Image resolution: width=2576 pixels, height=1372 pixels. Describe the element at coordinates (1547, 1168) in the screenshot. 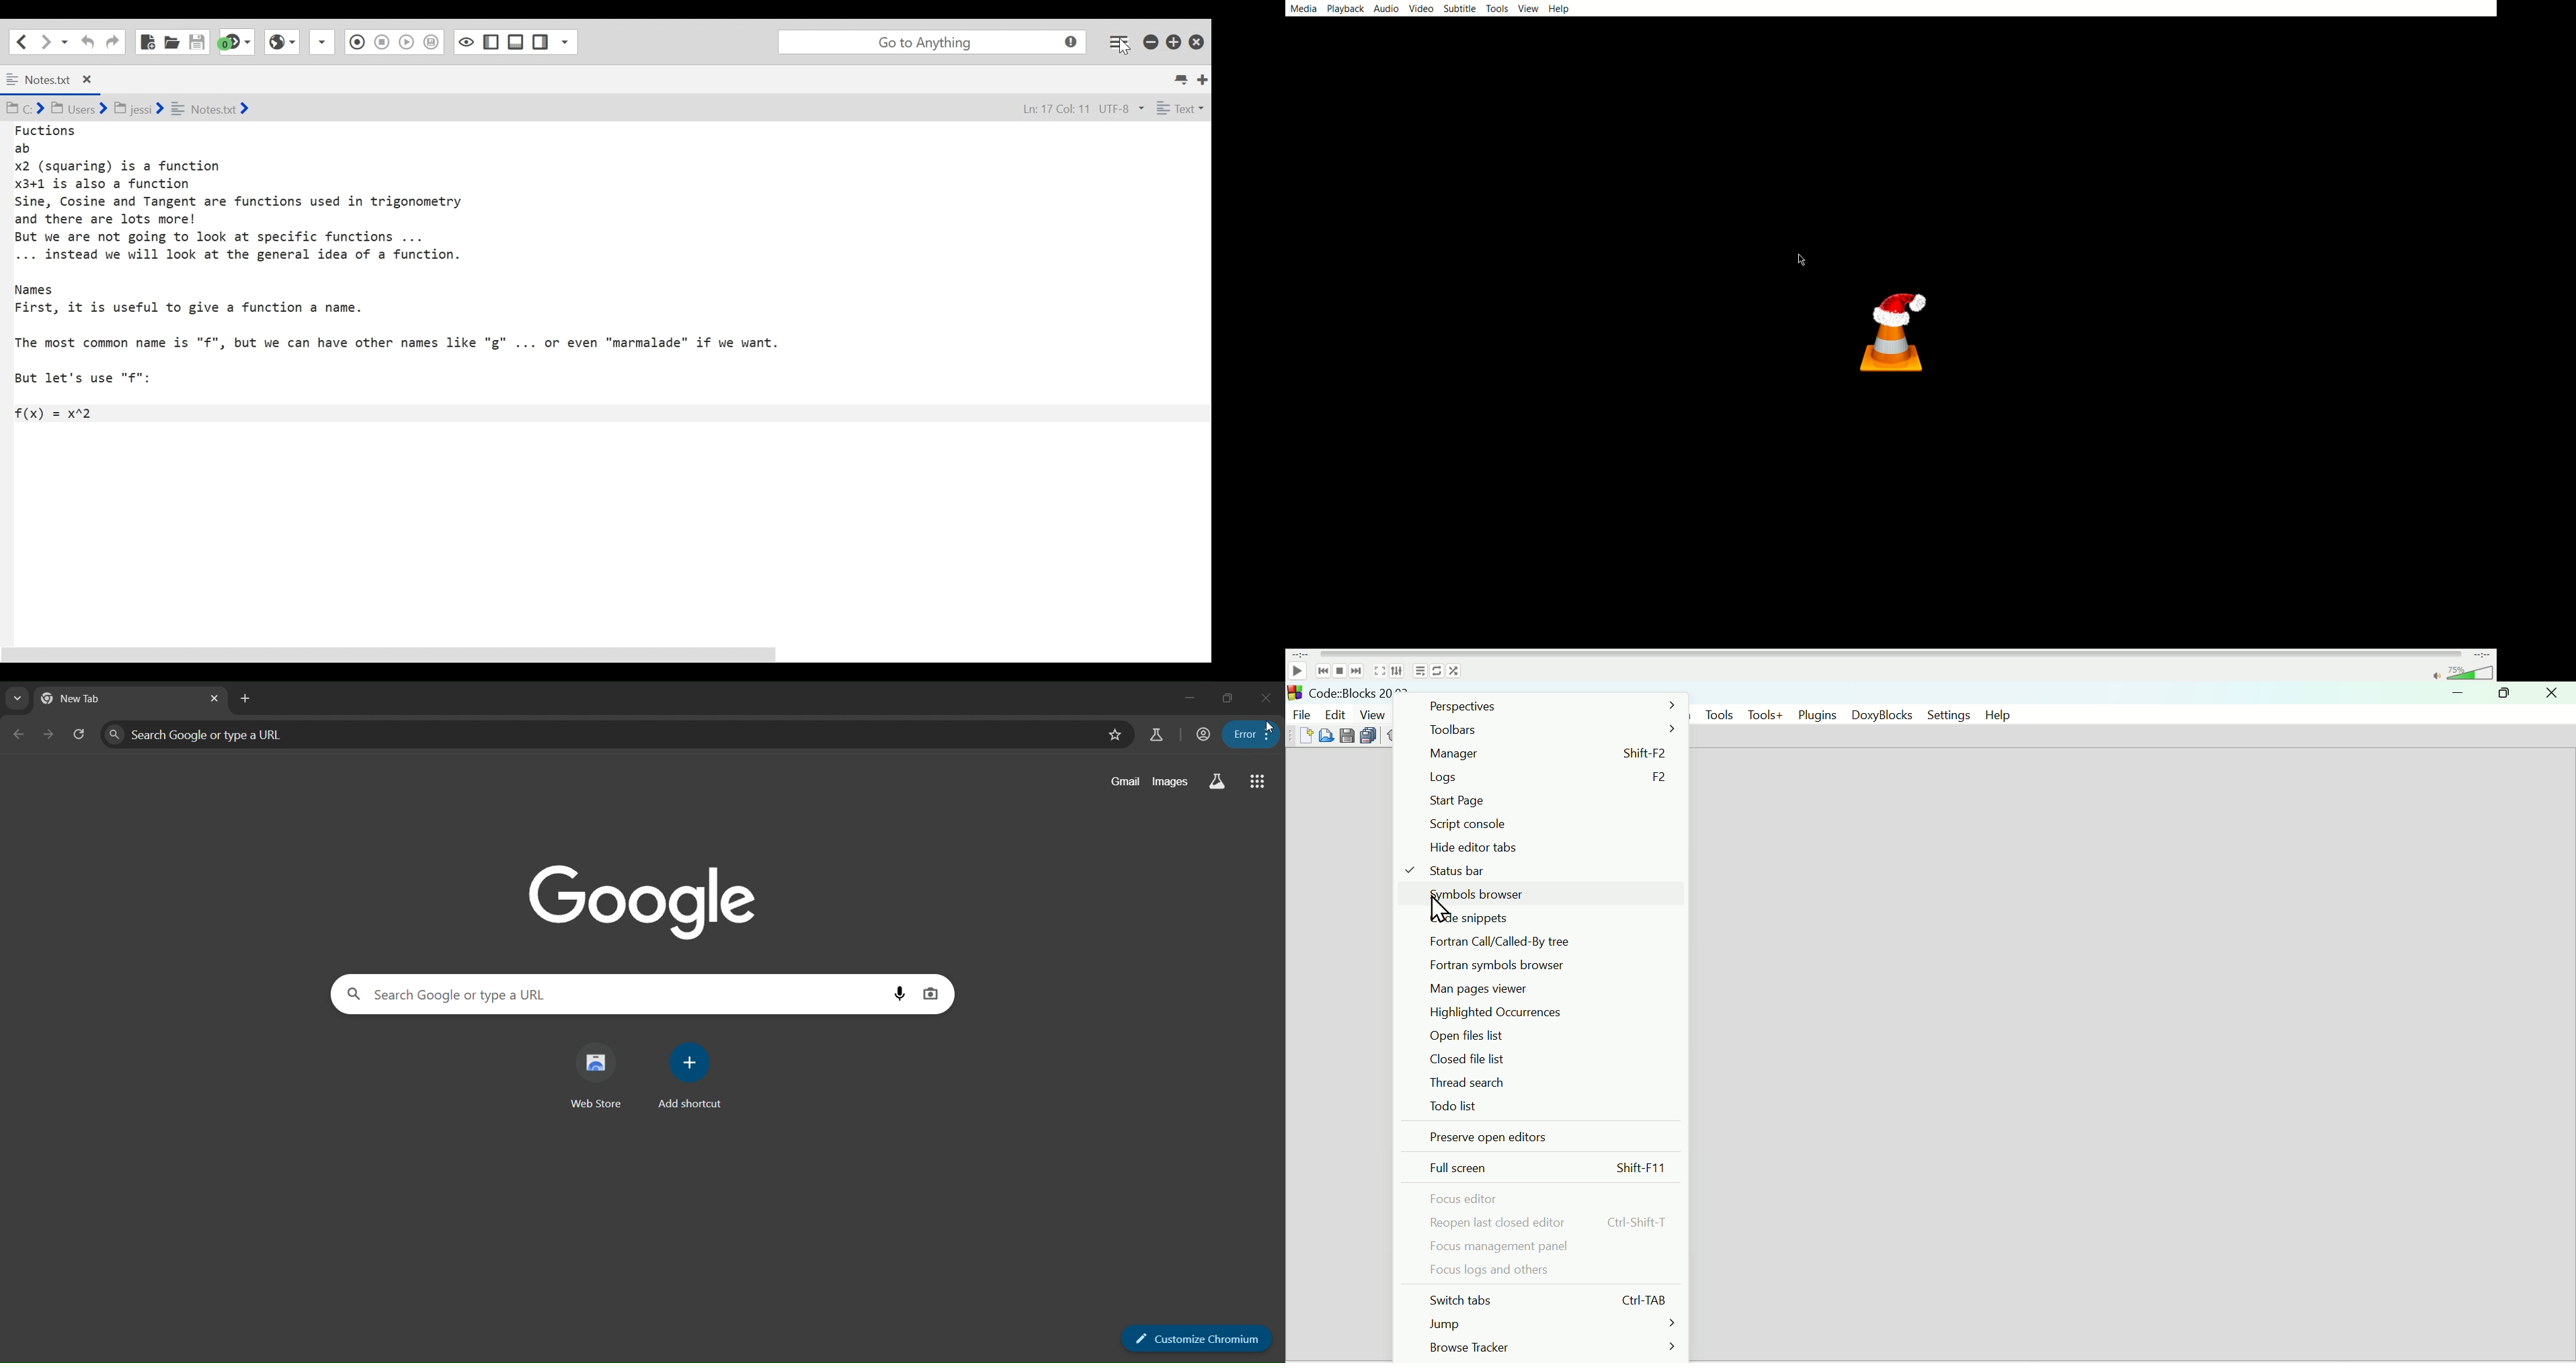

I see `Full screen` at that location.